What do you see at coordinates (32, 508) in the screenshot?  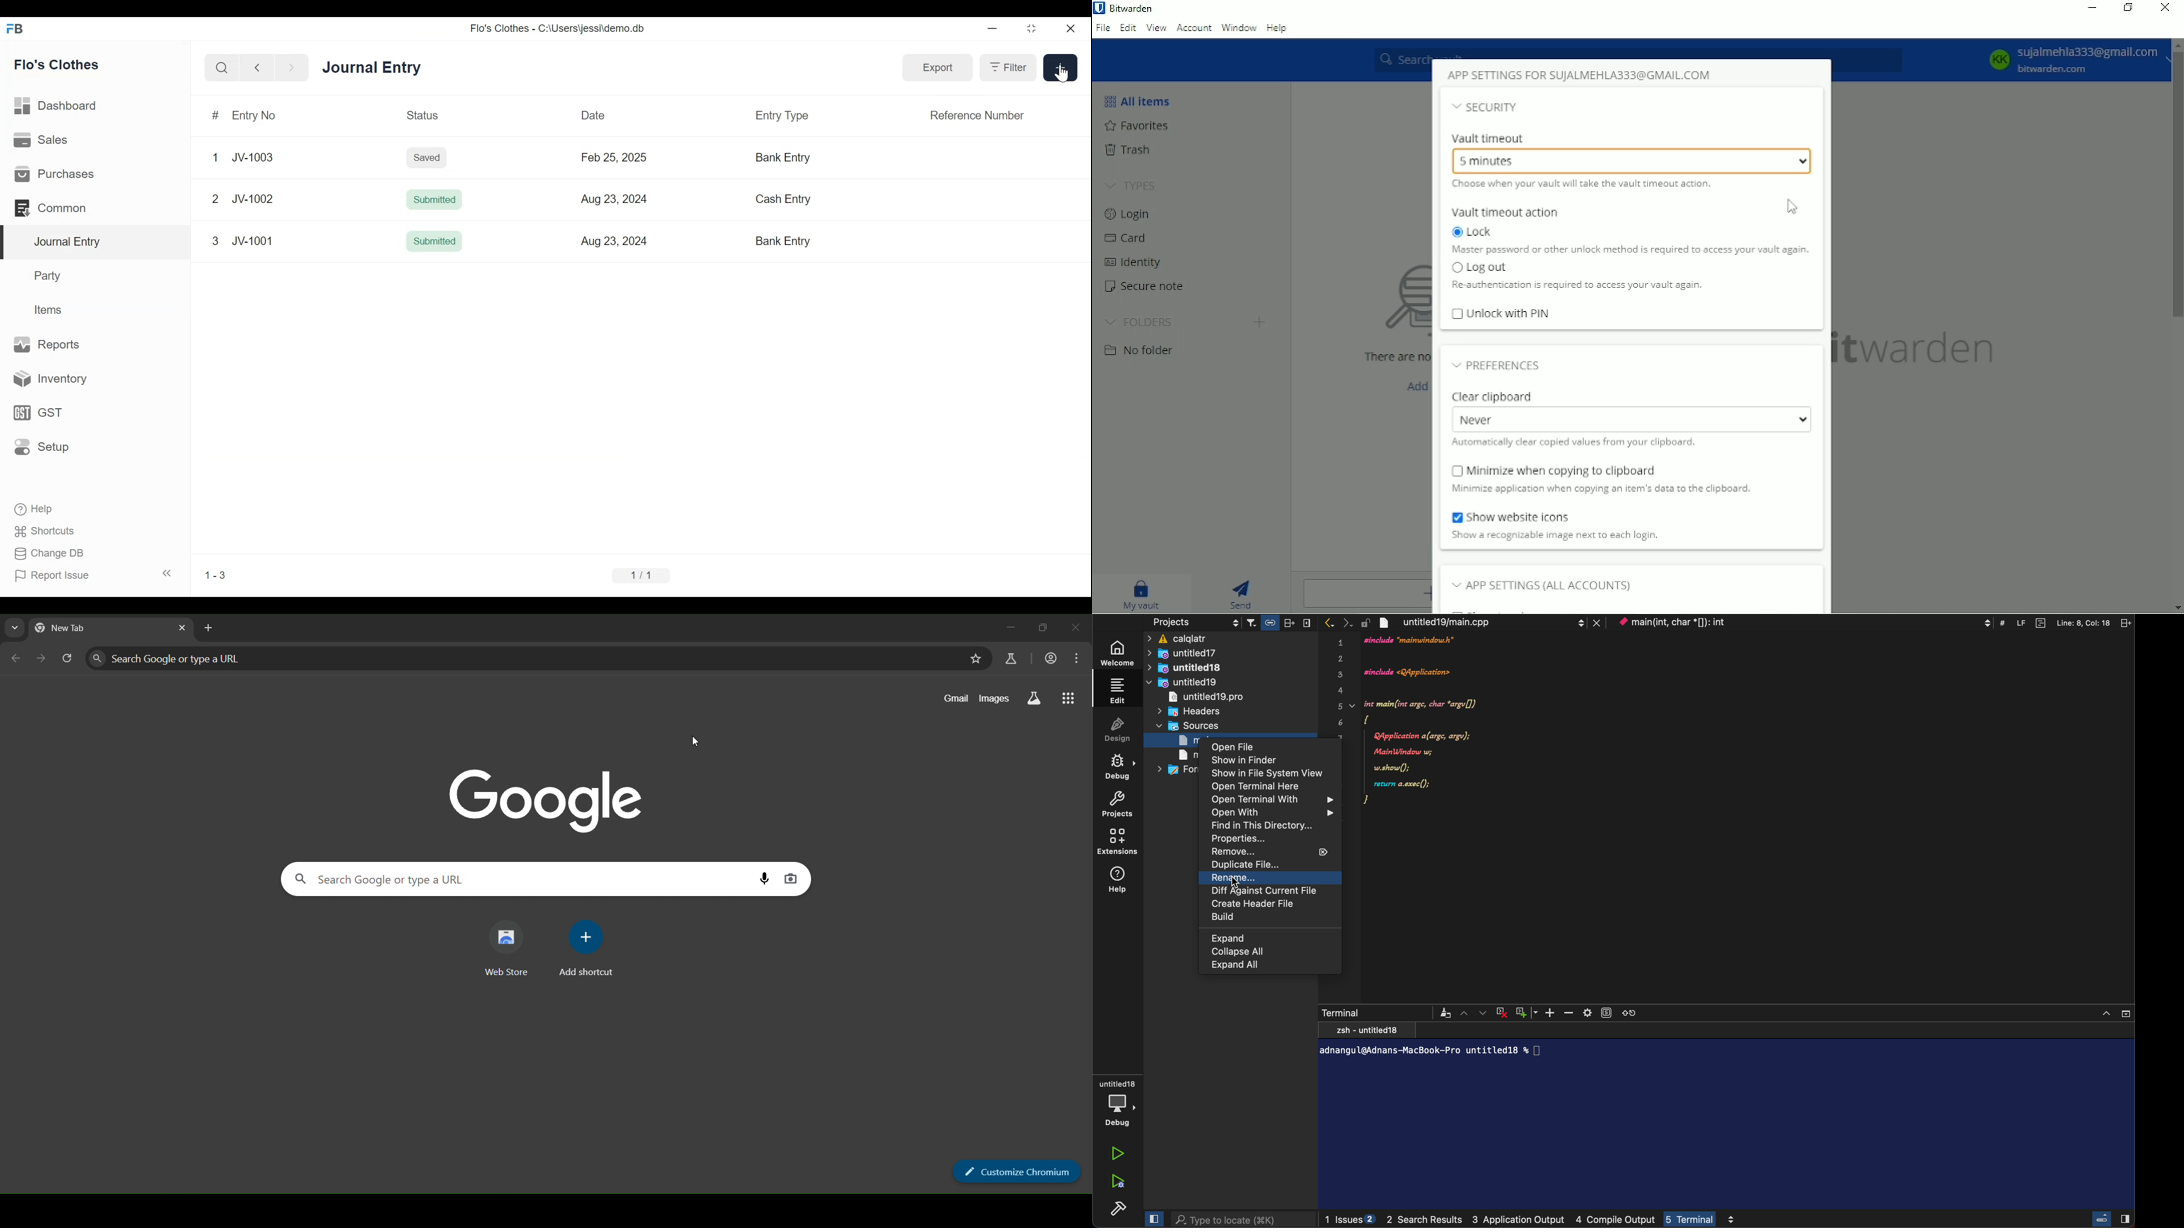 I see `Help` at bounding box center [32, 508].